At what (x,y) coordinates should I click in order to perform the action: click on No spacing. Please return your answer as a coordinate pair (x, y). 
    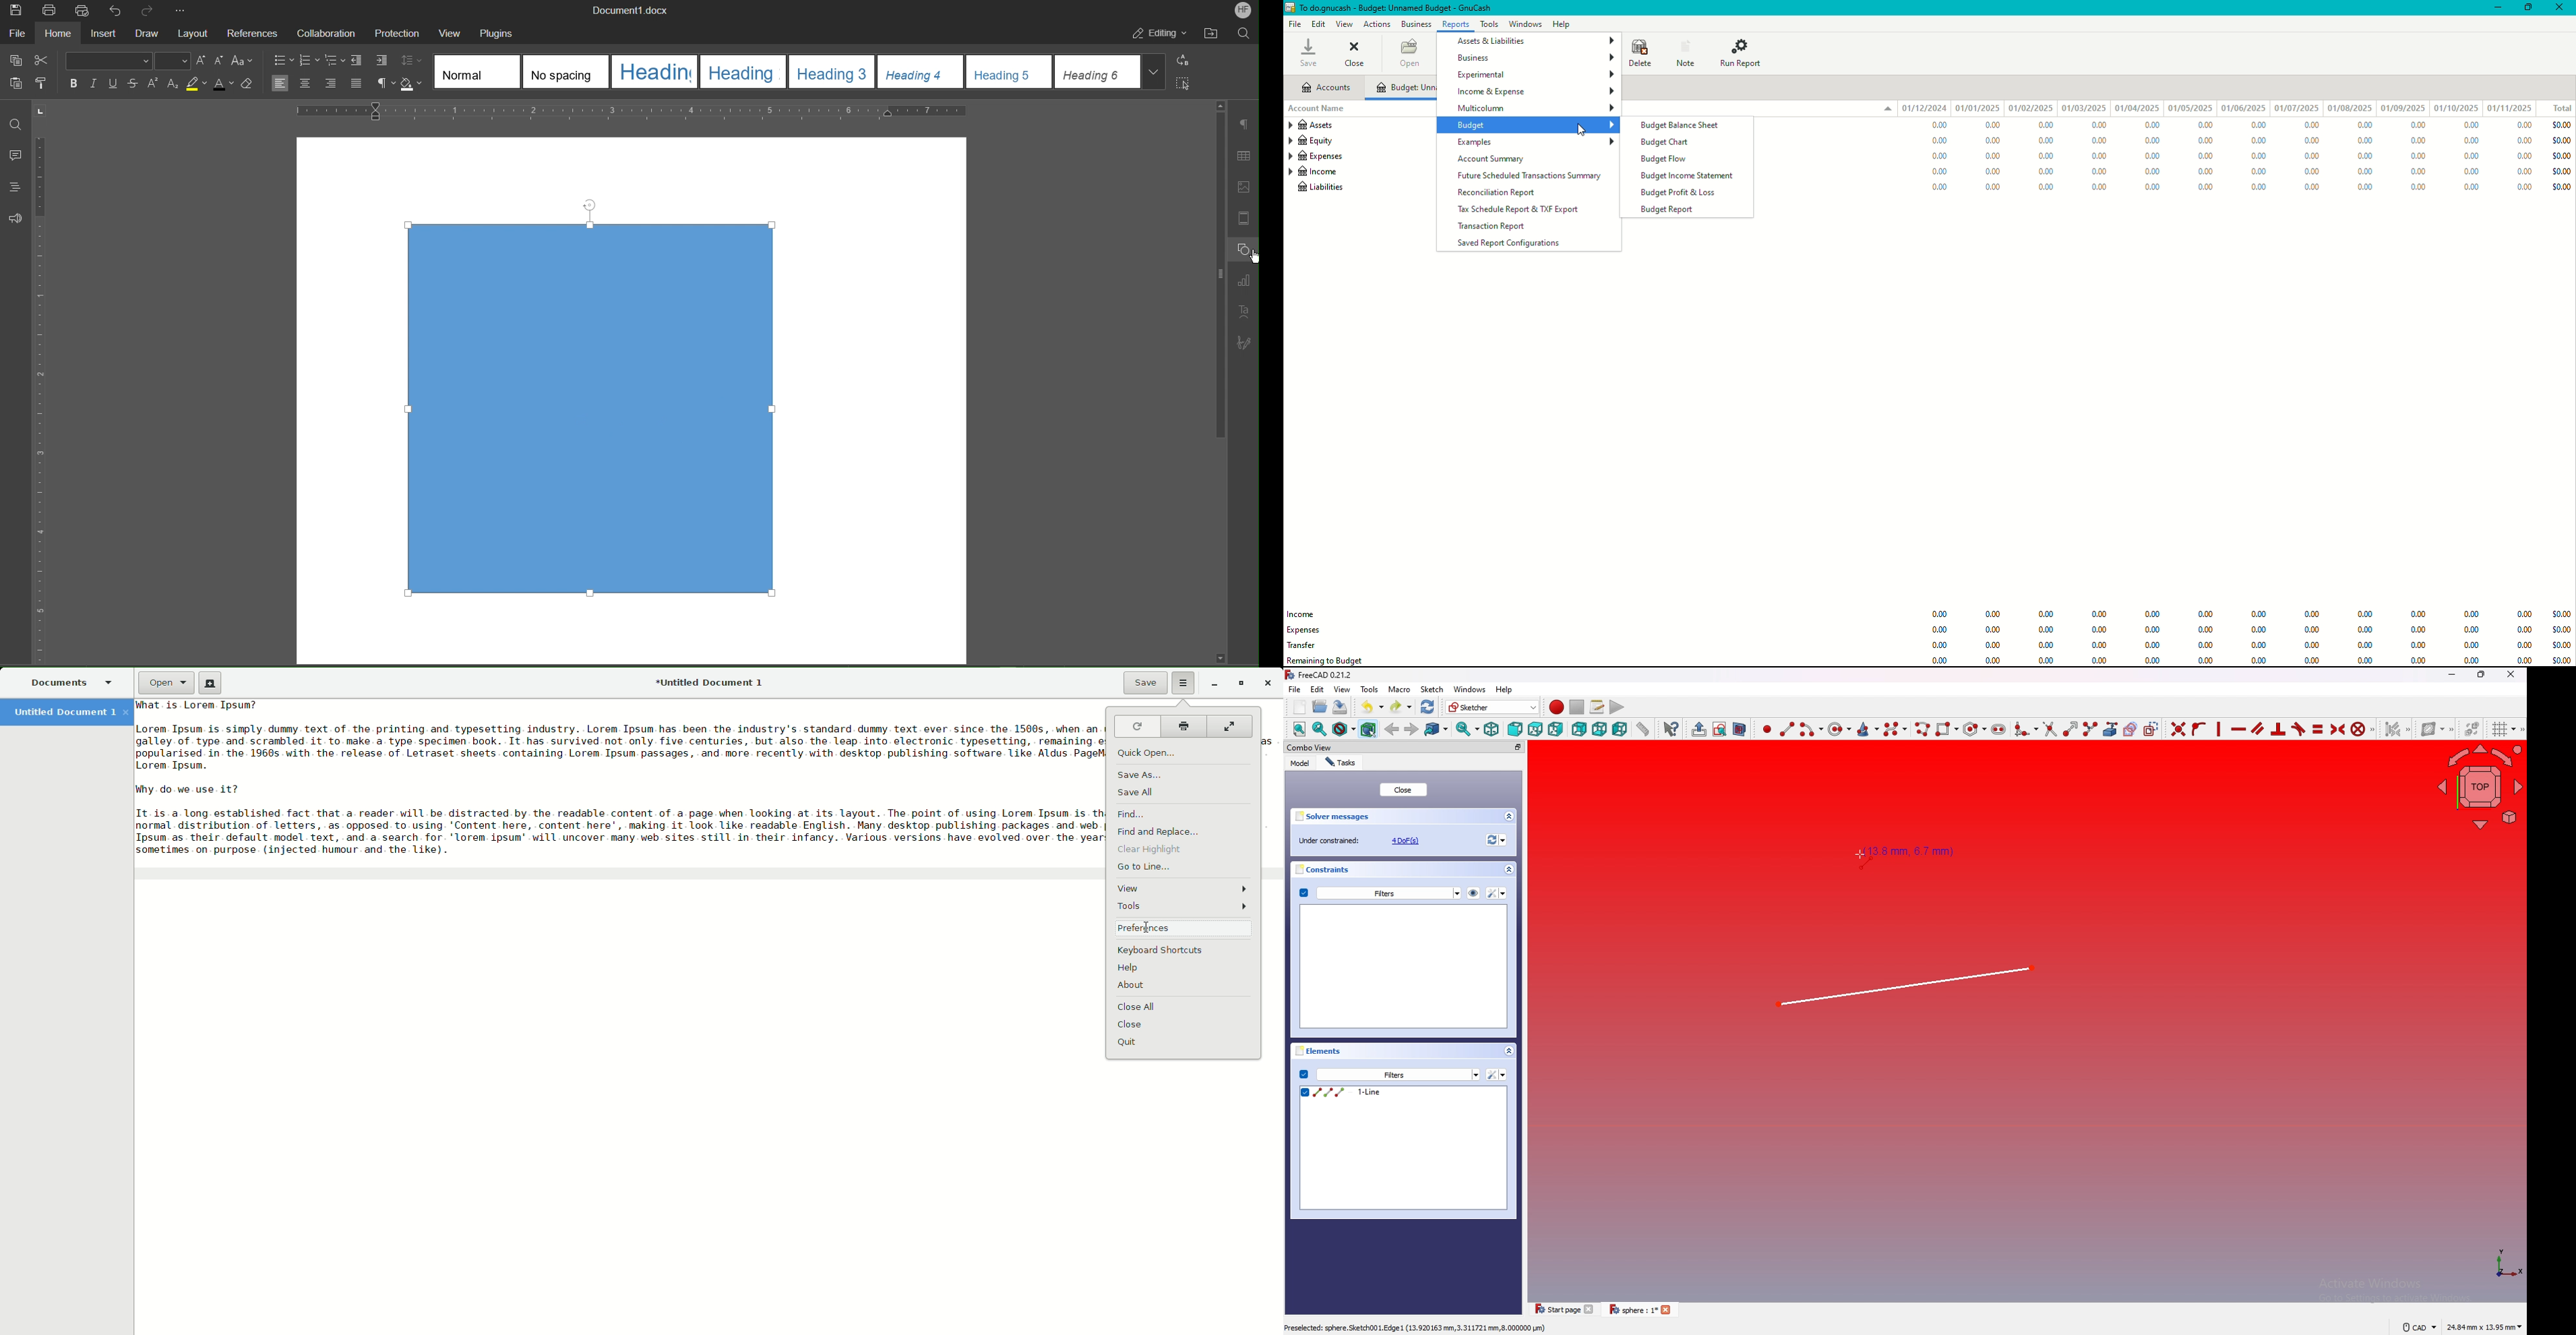
    Looking at the image, I should click on (565, 71).